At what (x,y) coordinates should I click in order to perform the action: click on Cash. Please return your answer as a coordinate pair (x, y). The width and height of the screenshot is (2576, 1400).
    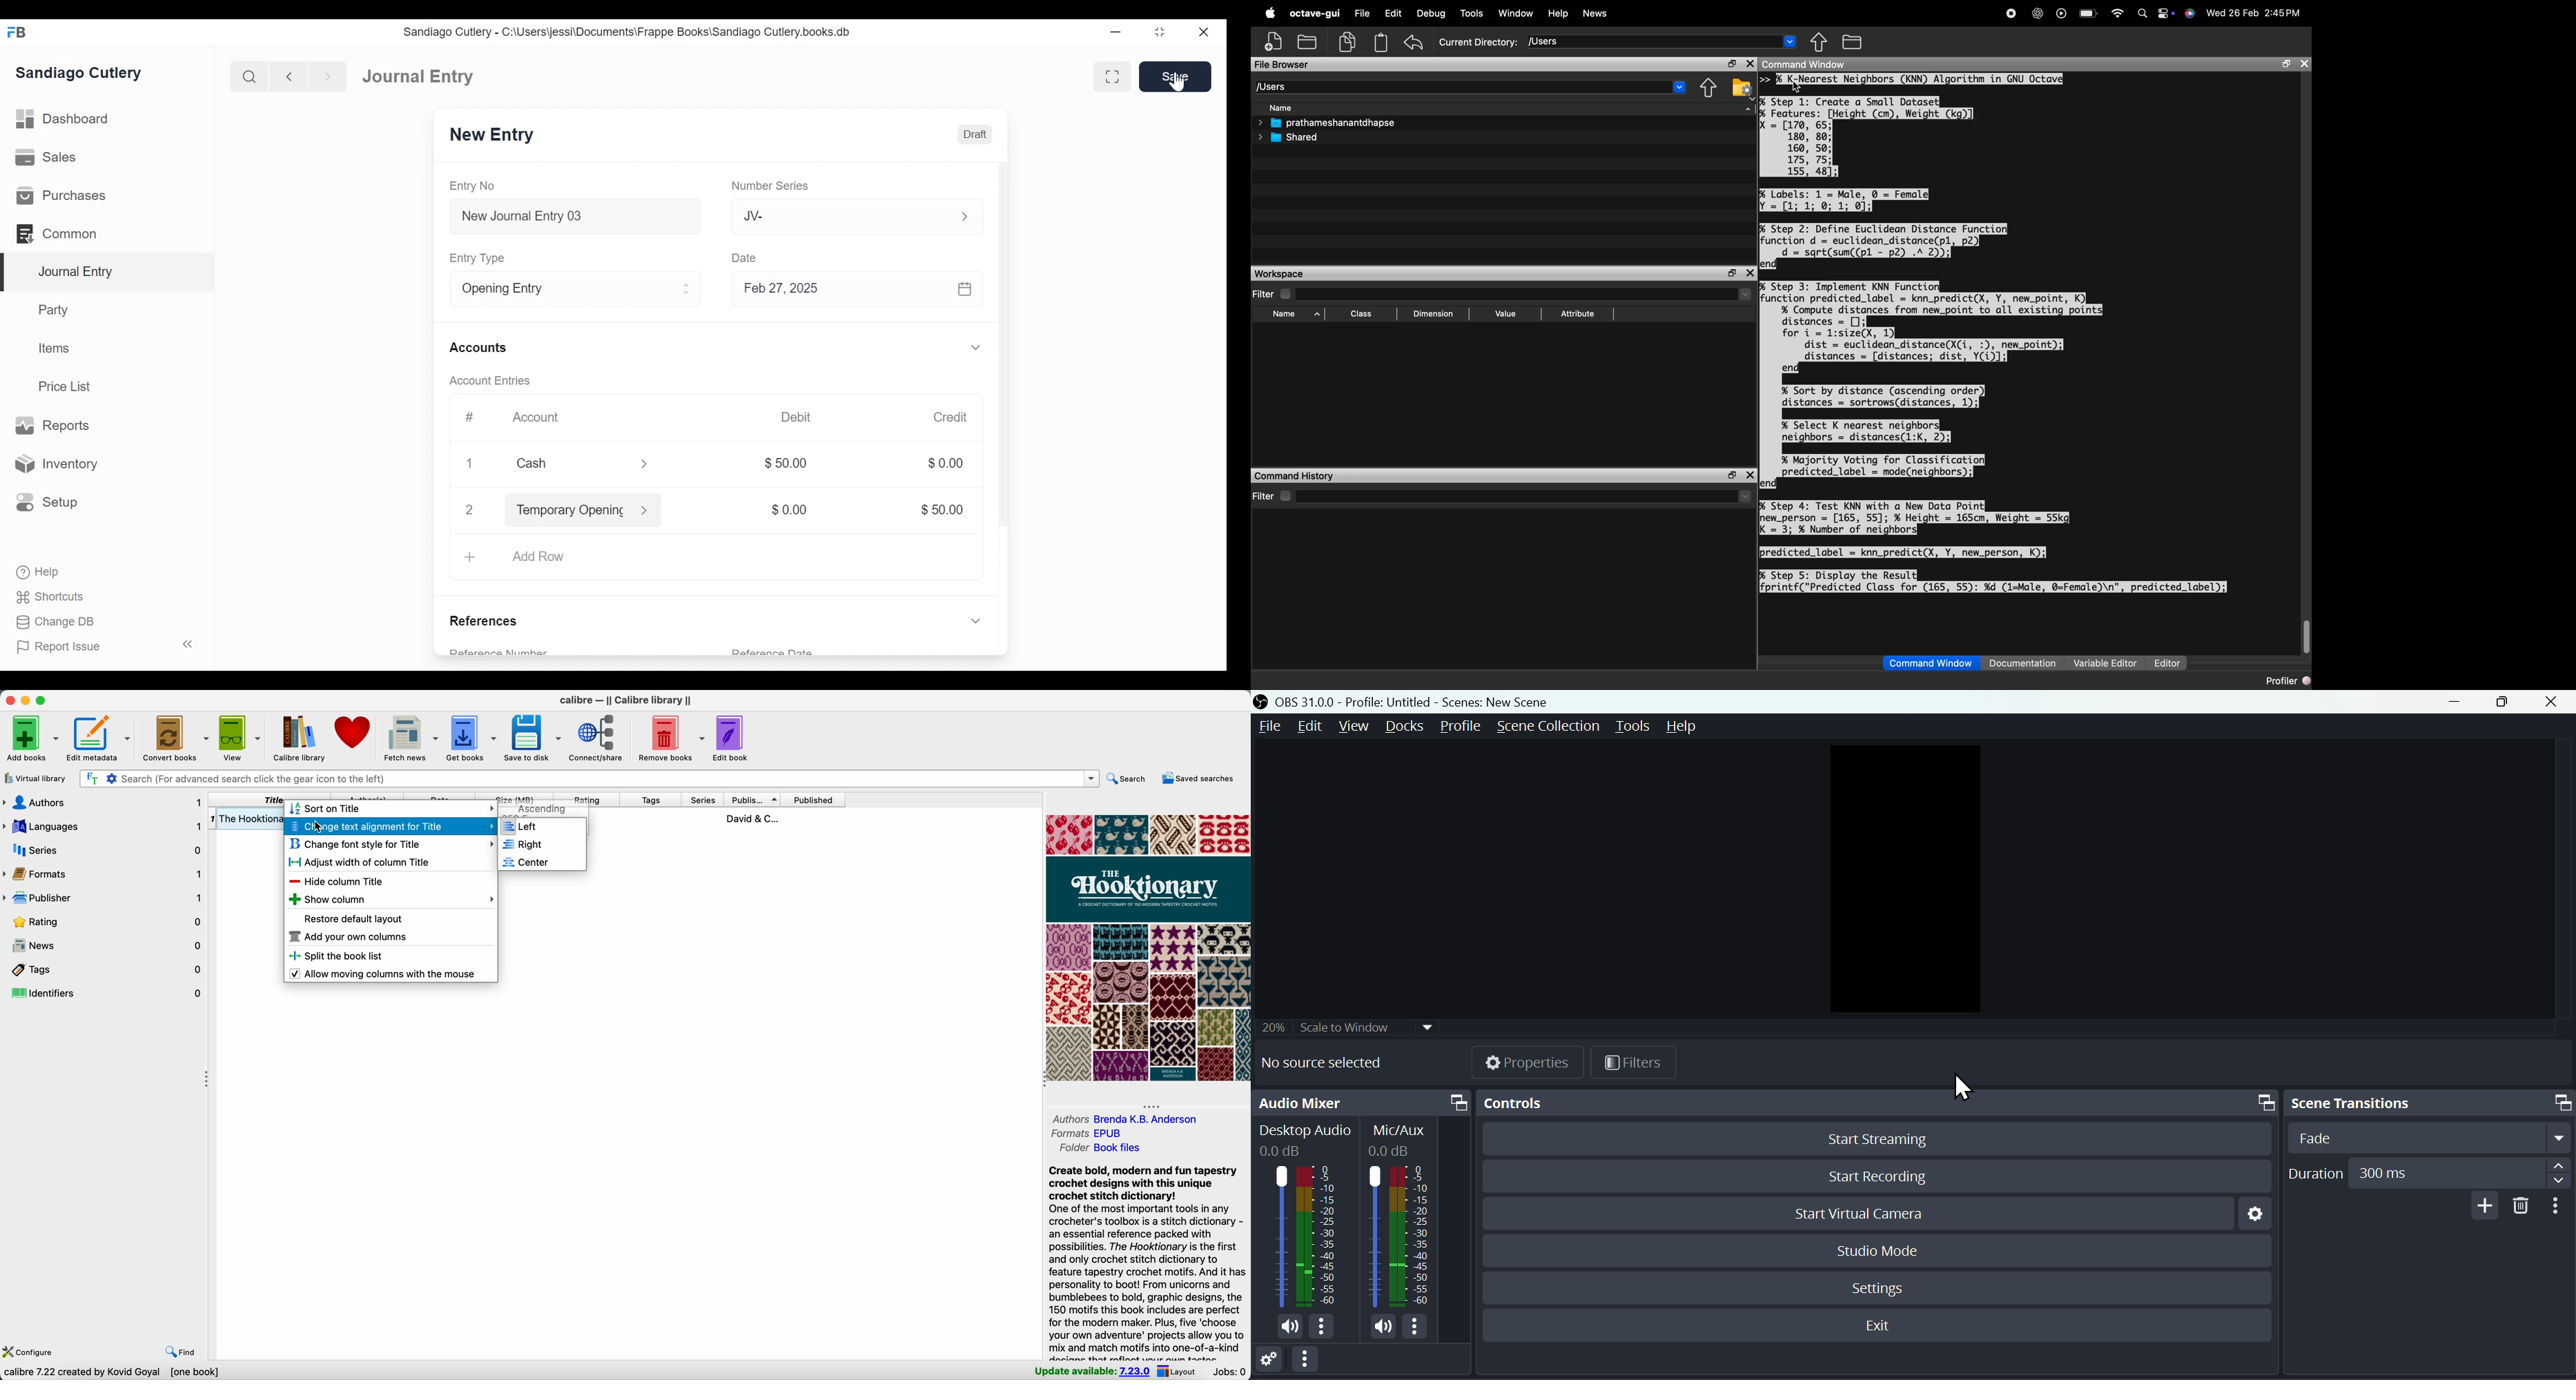
    Looking at the image, I should click on (568, 463).